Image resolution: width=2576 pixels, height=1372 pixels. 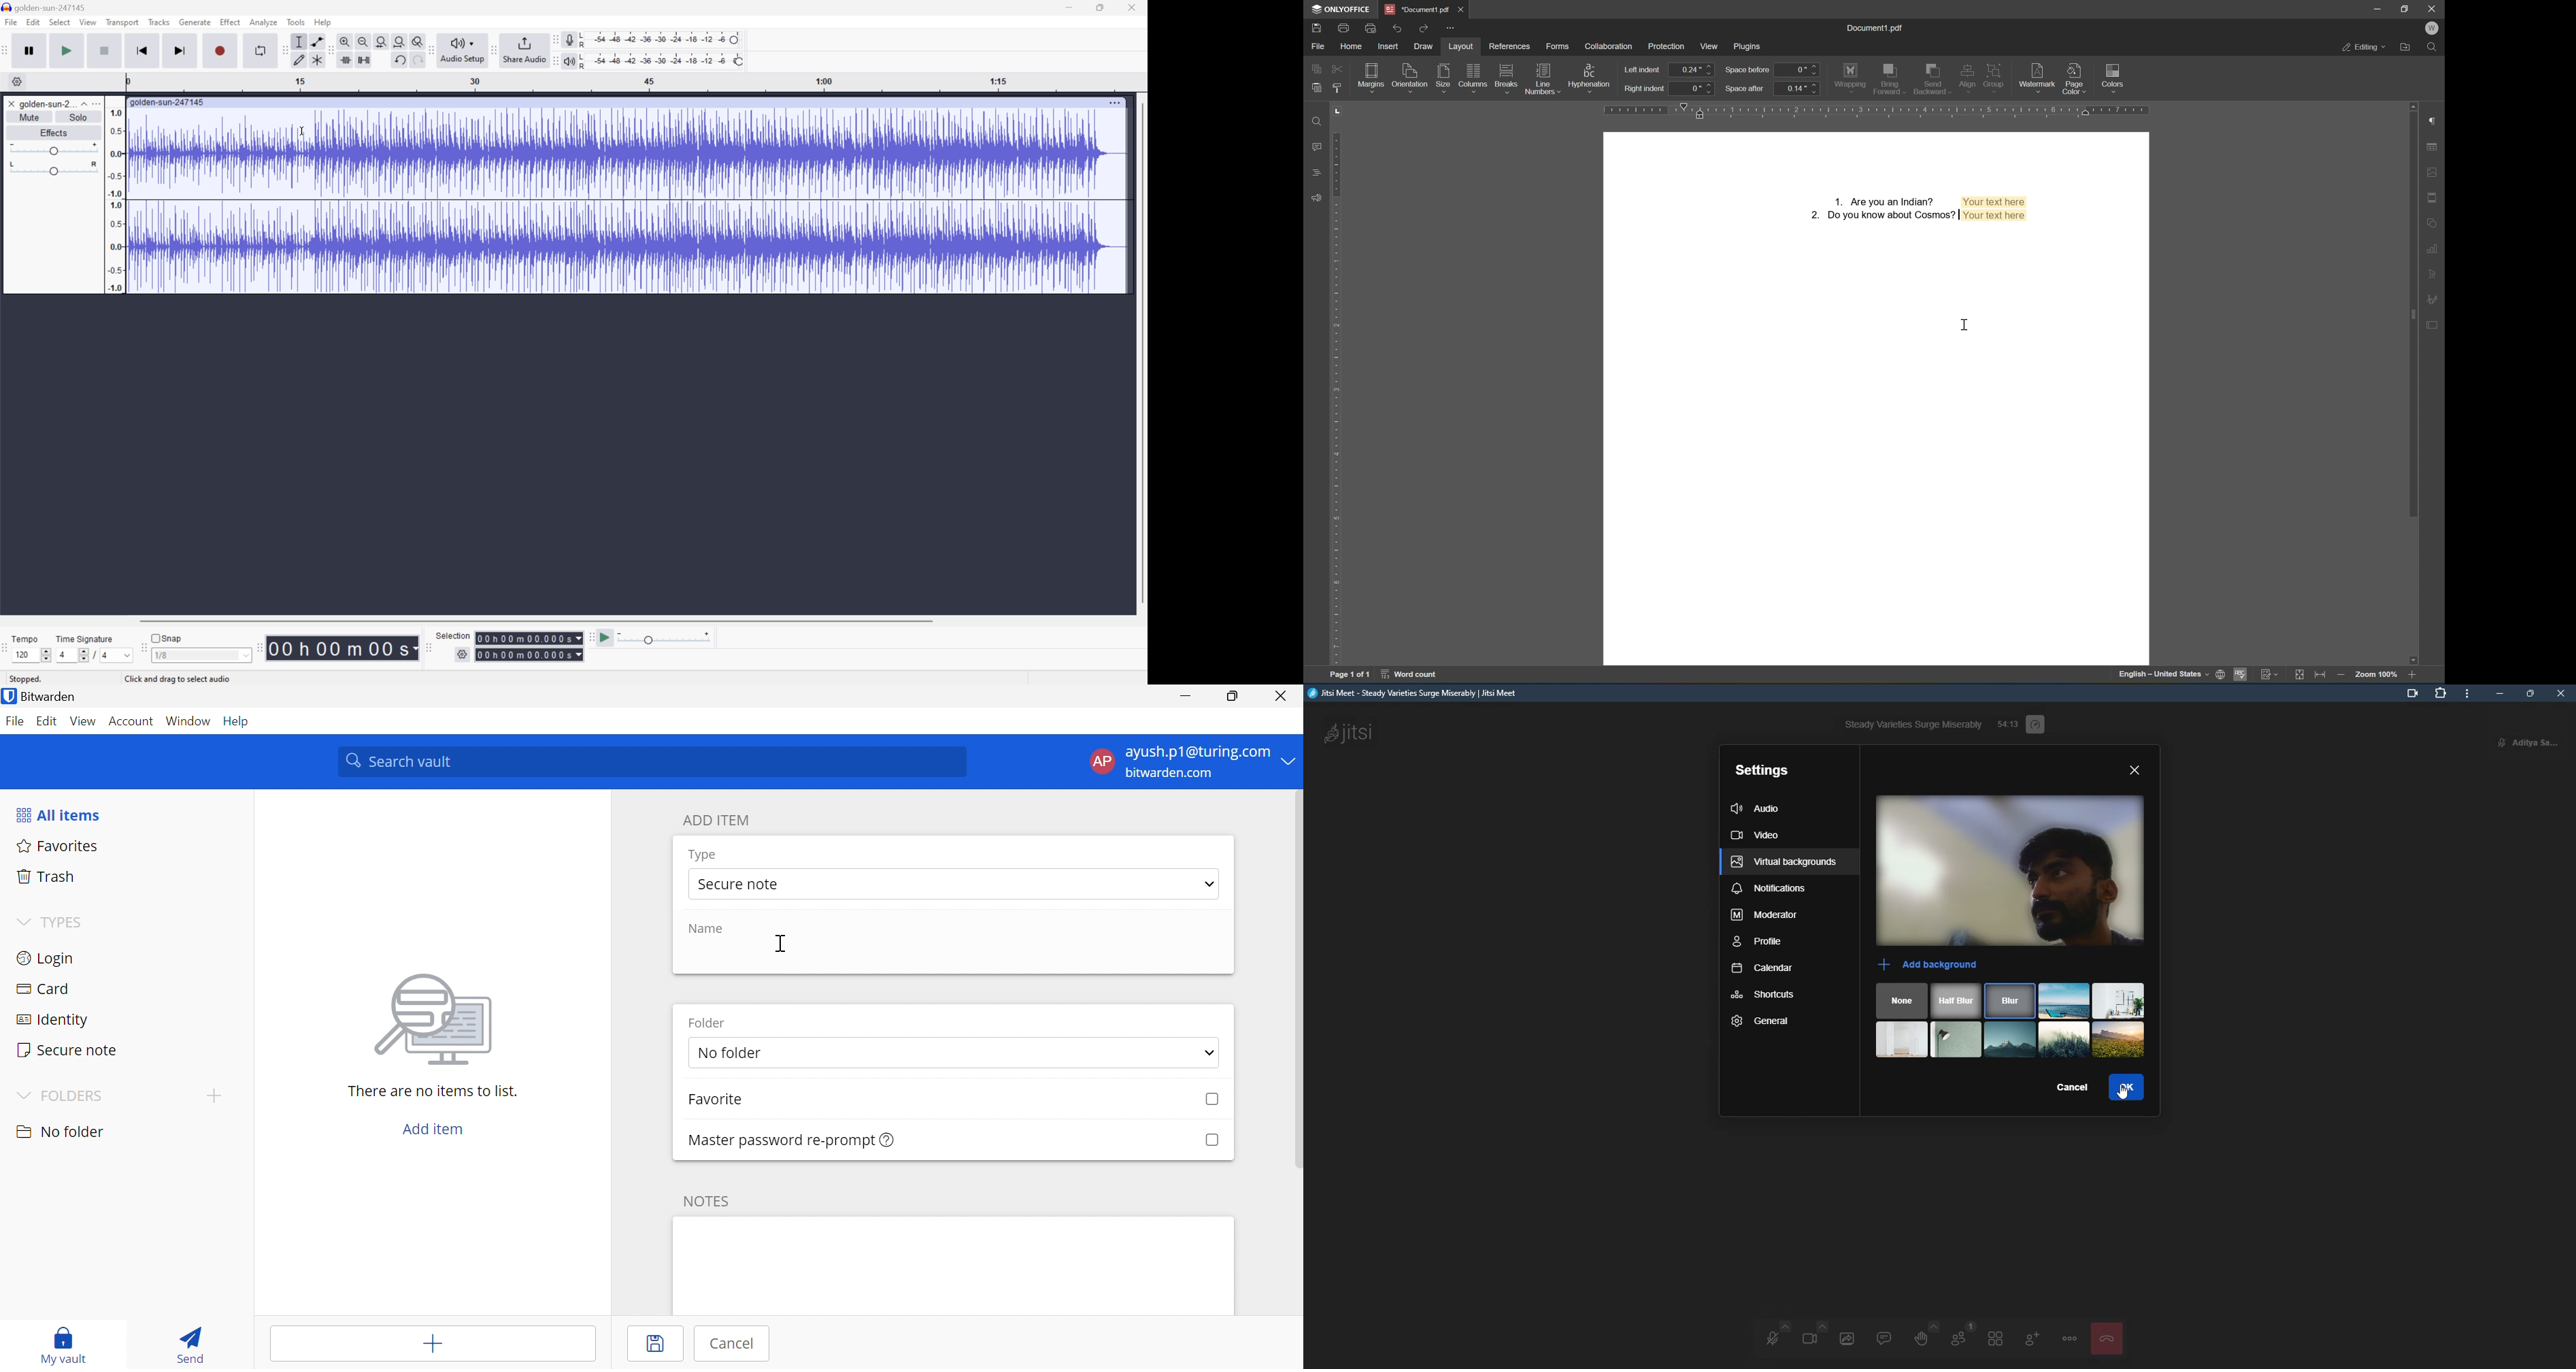 What do you see at coordinates (703, 855) in the screenshot?
I see `Type` at bounding box center [703, 855].